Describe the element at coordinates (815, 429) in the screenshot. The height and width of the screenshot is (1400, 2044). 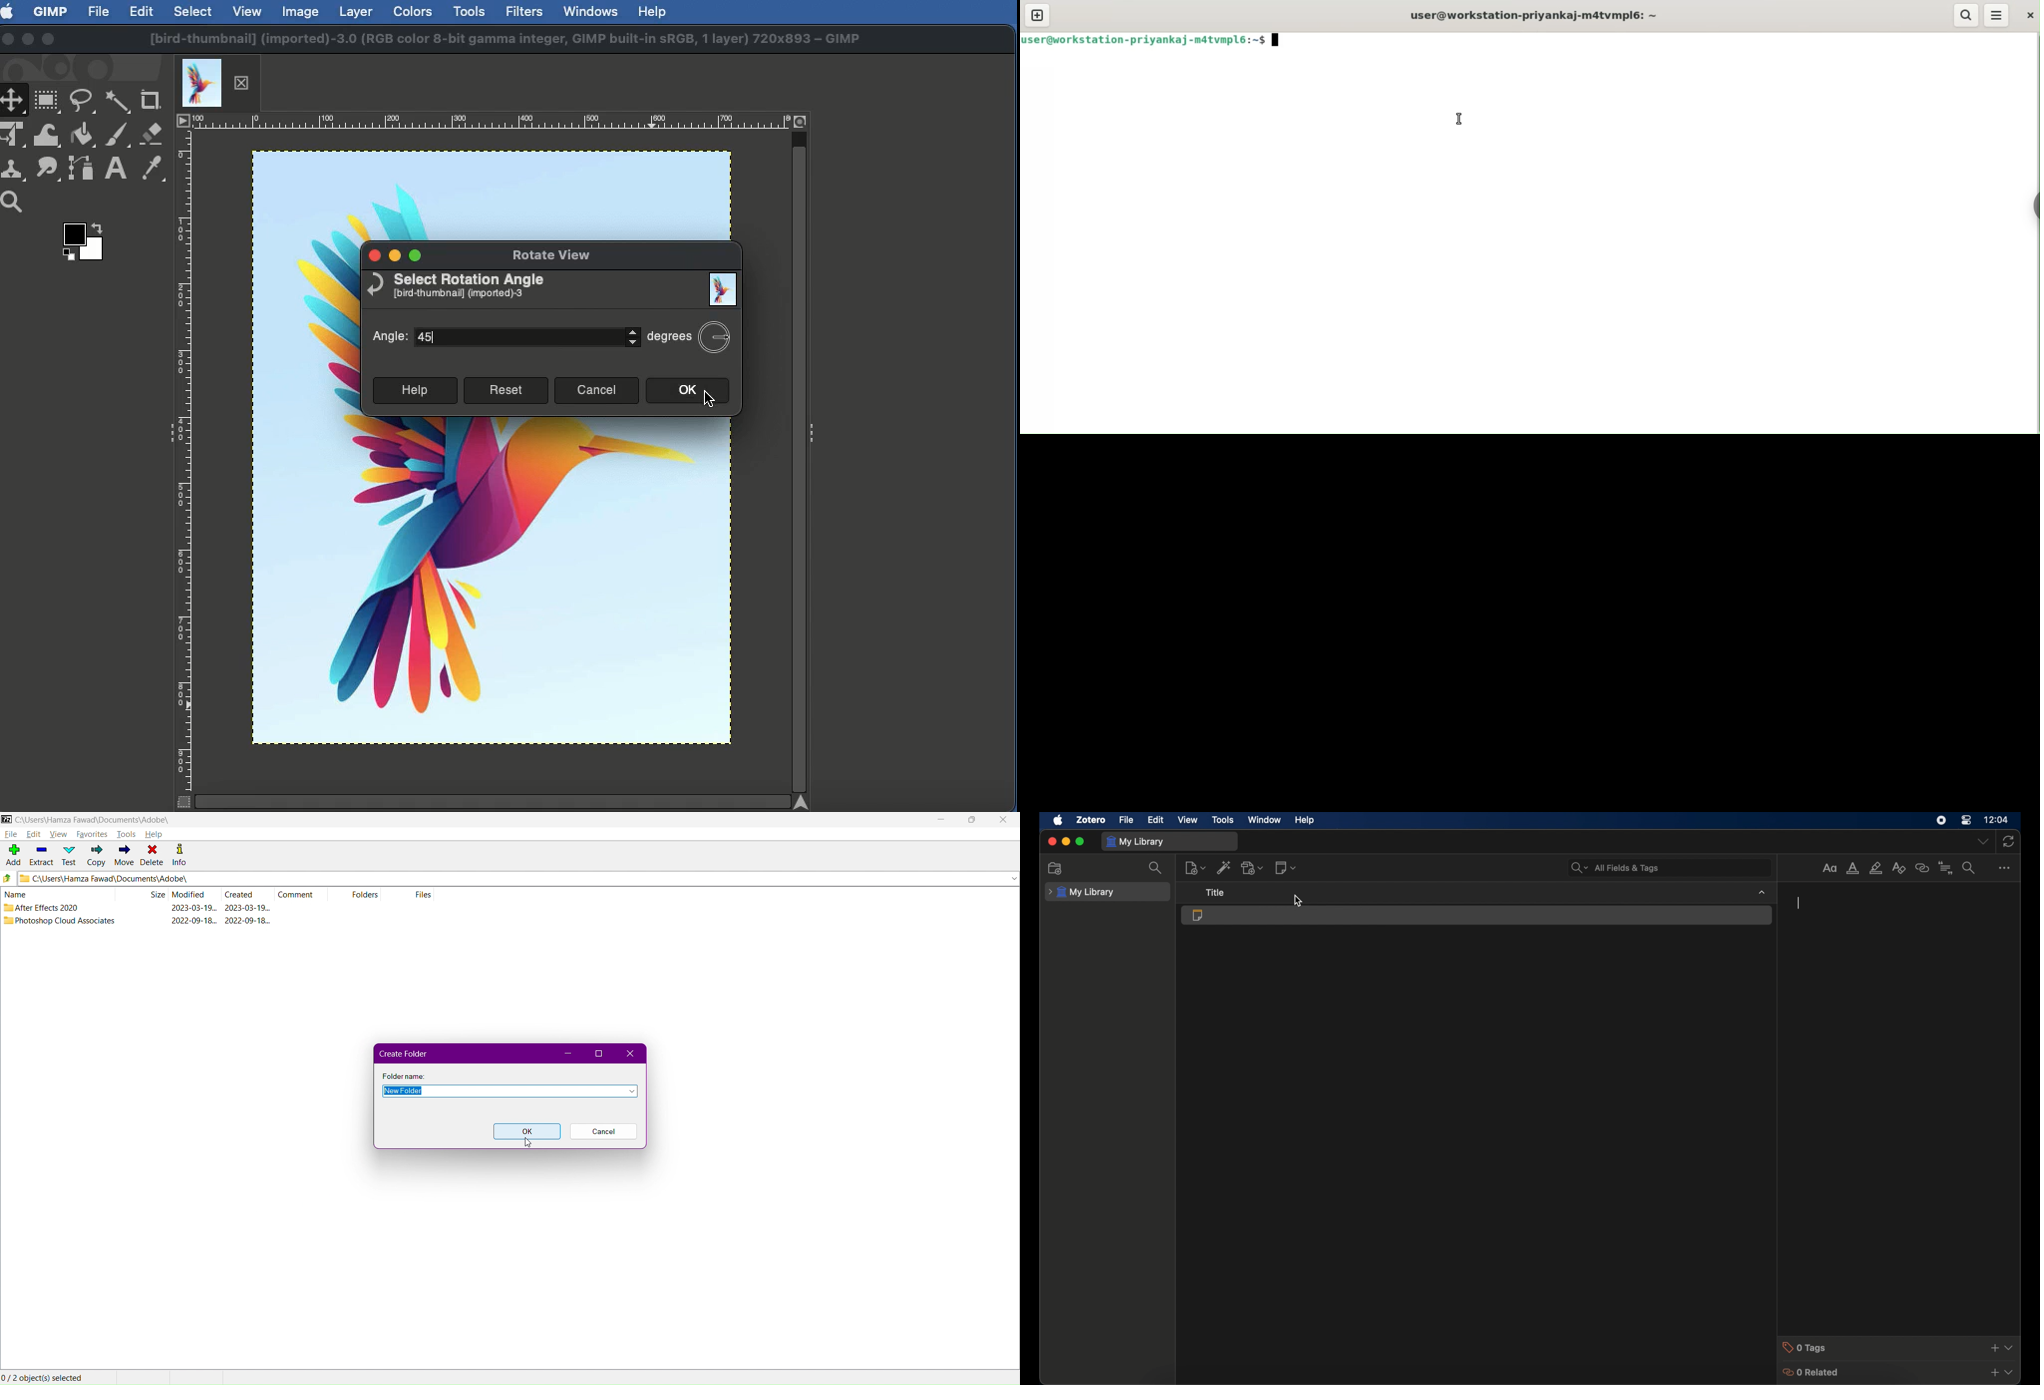
I see `Show sidebar menu` at that location.